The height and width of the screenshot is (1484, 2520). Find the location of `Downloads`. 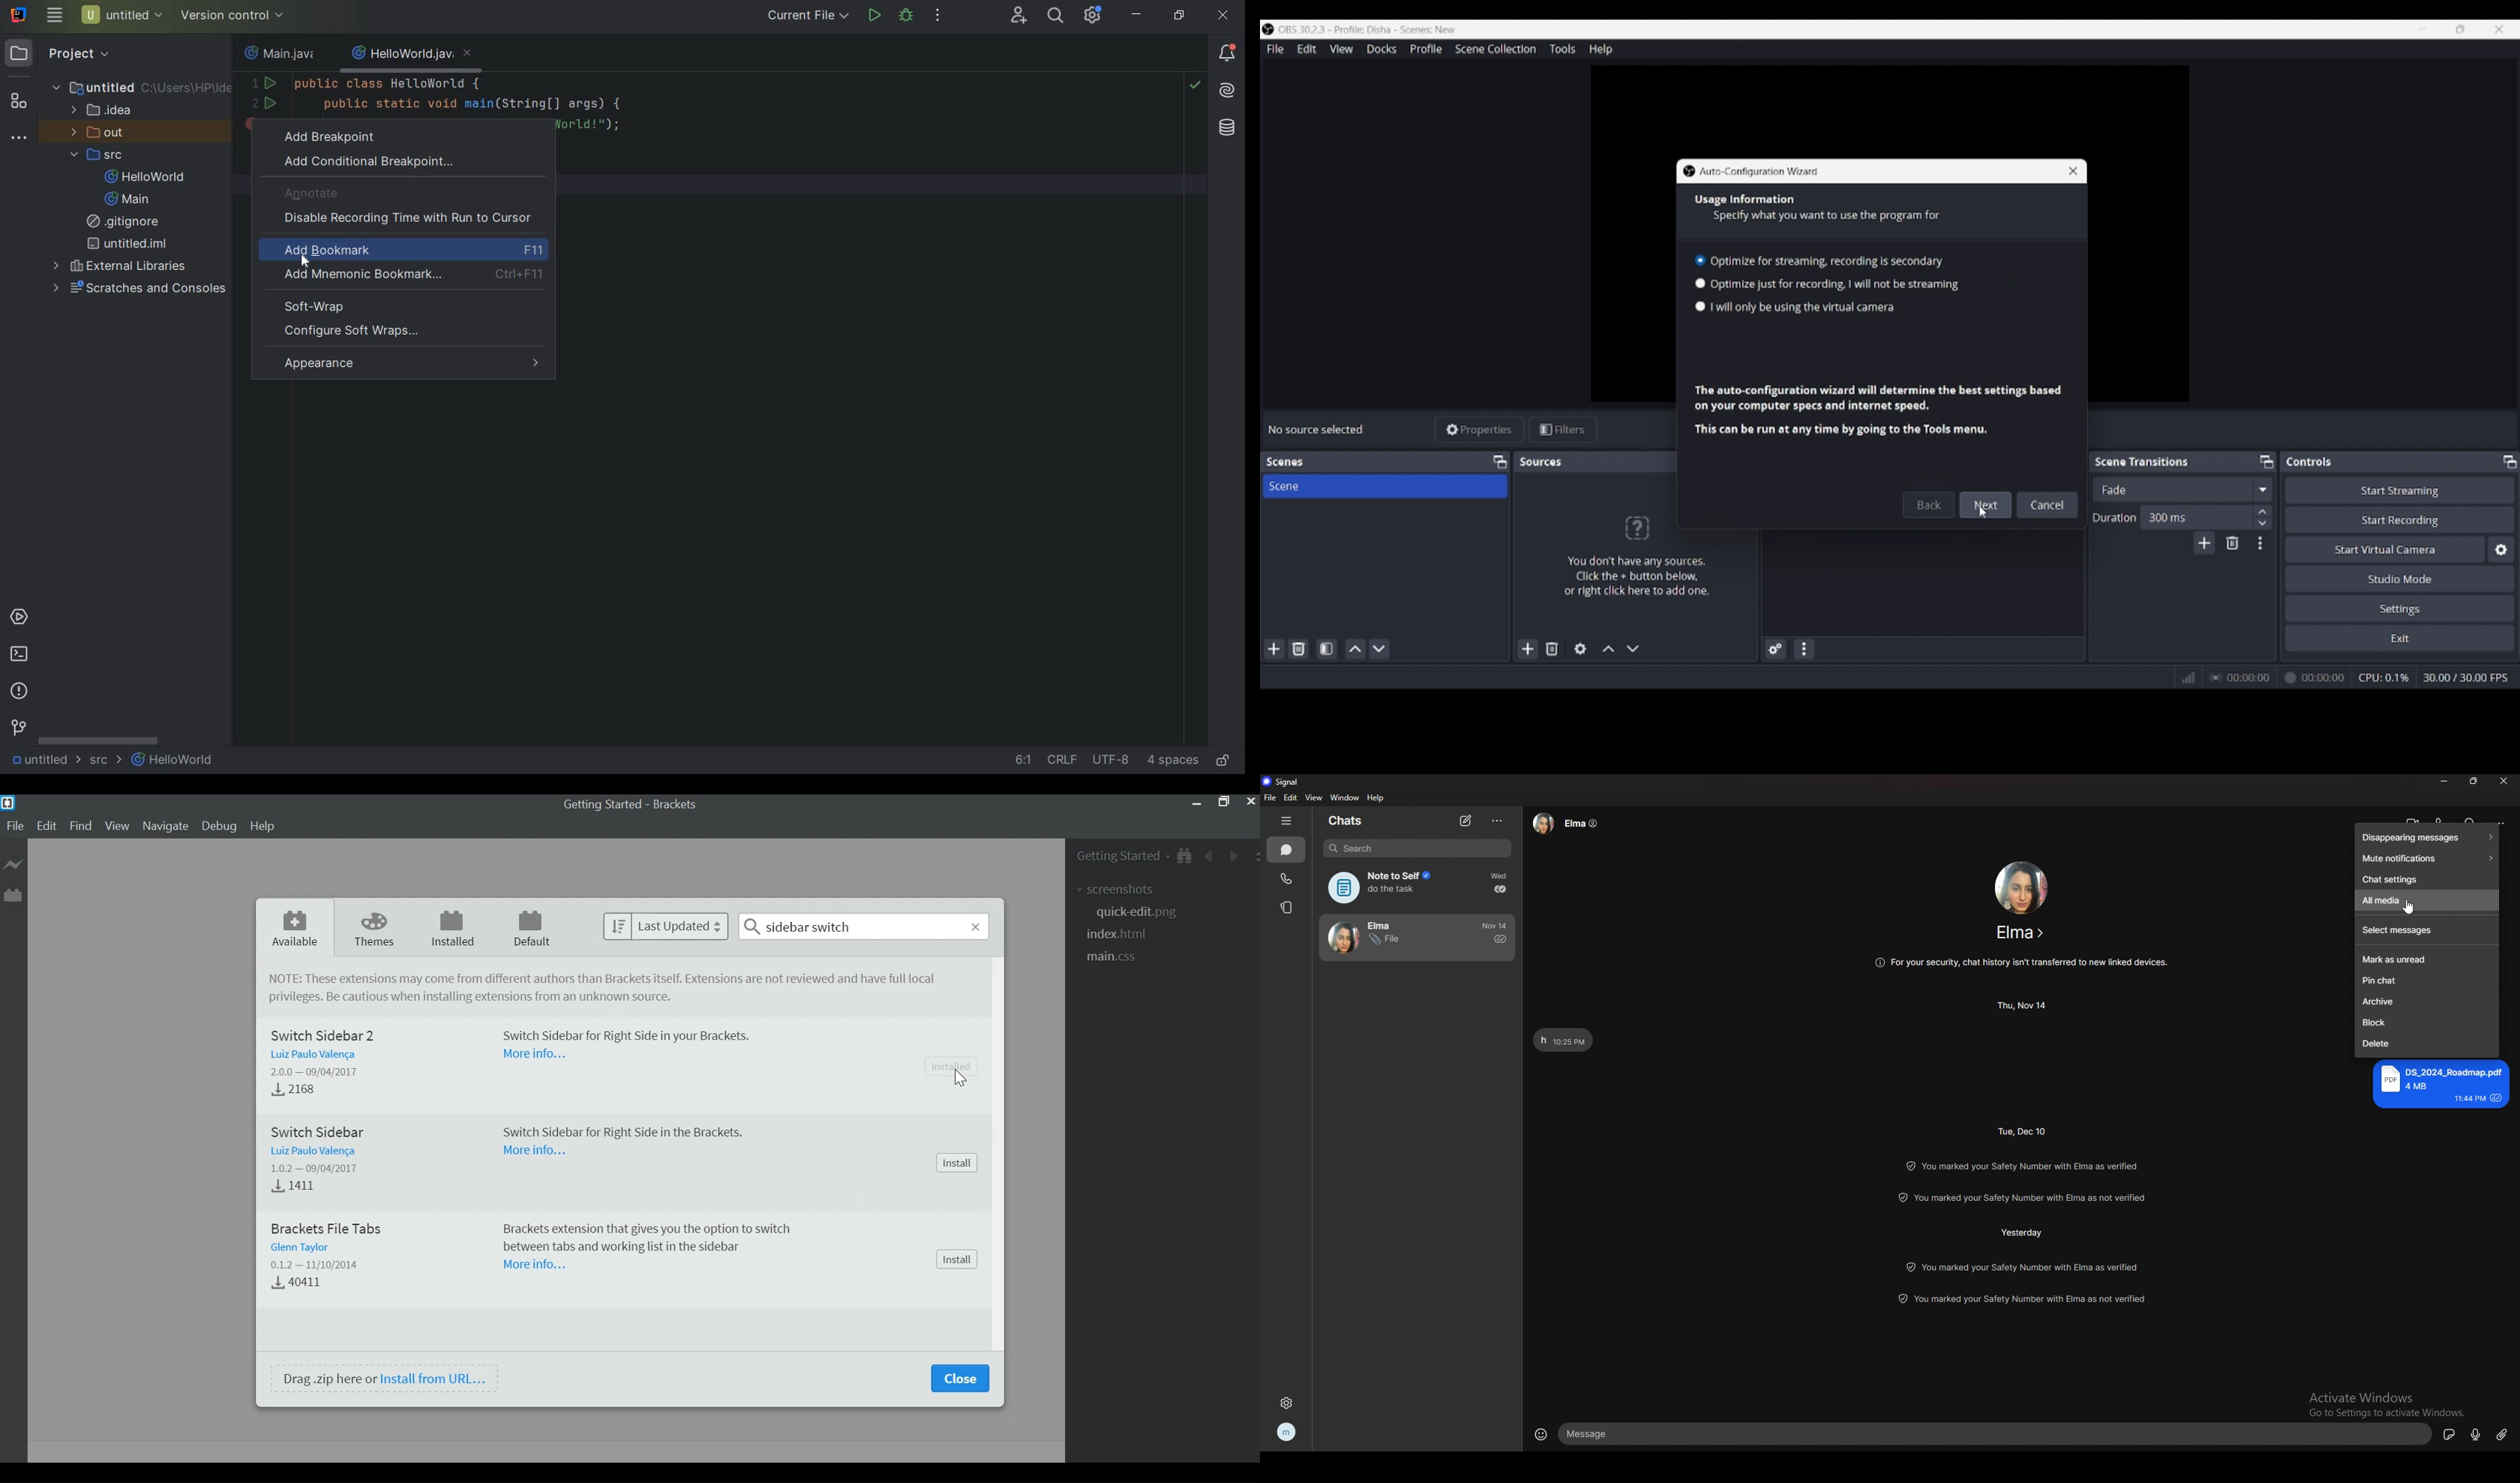

Downloads is located at coordinates (297, 1186).